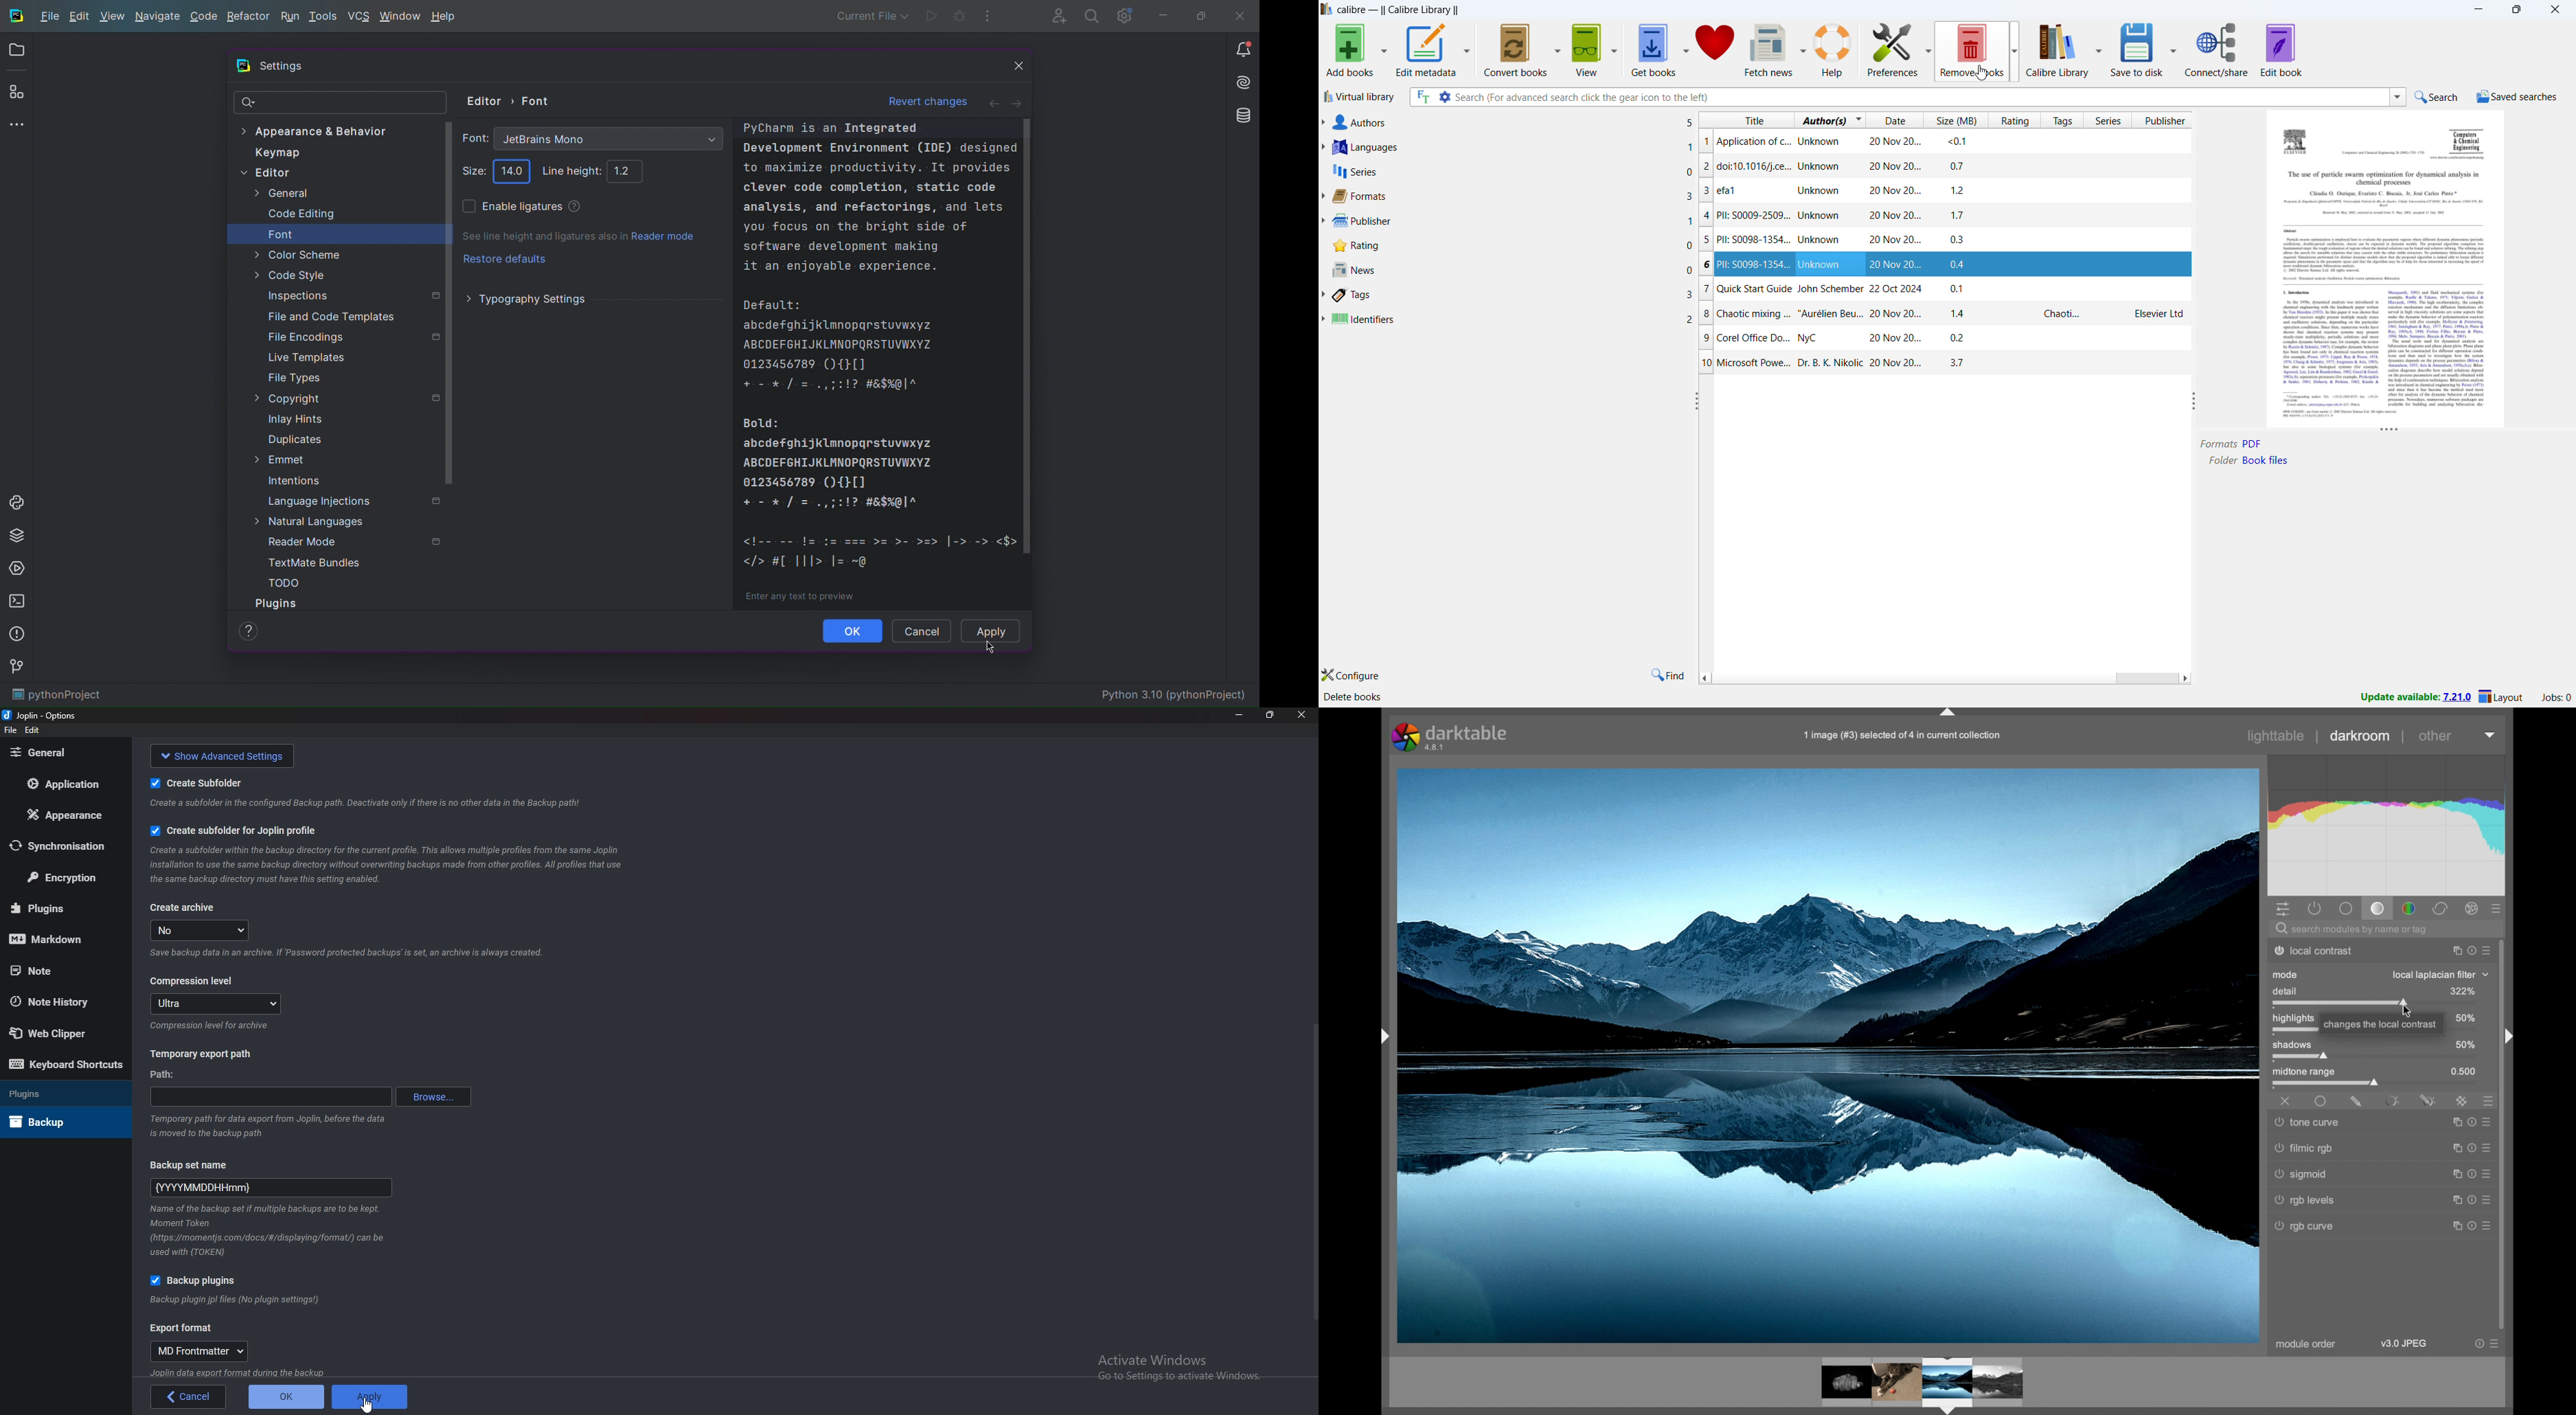  I want to click on enter search string, so click(1920, 97).